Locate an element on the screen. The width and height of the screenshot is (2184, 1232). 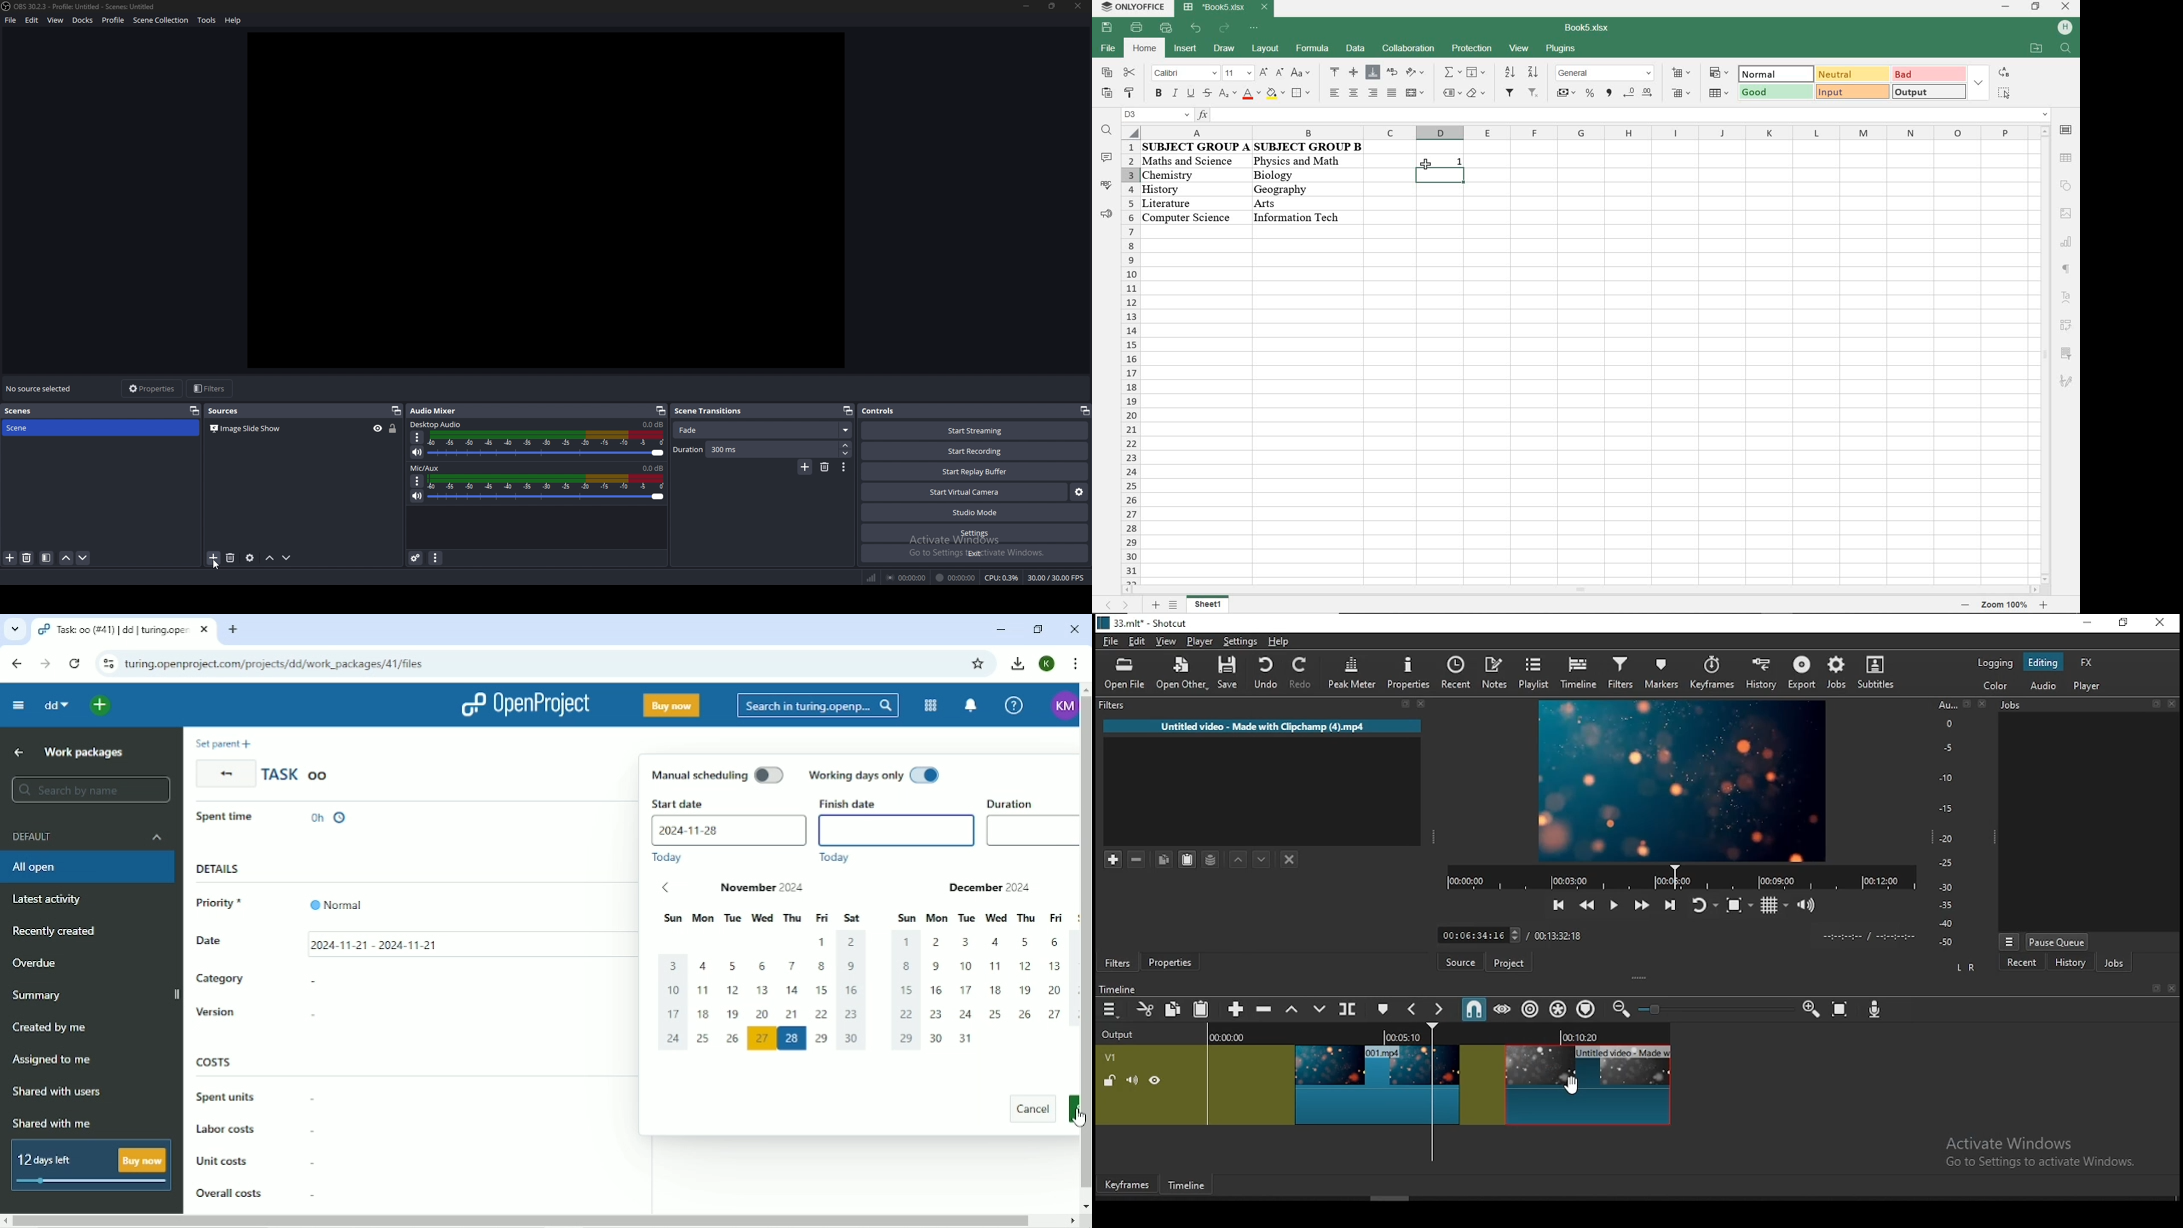
font size is located at coordinates (1236, 74).